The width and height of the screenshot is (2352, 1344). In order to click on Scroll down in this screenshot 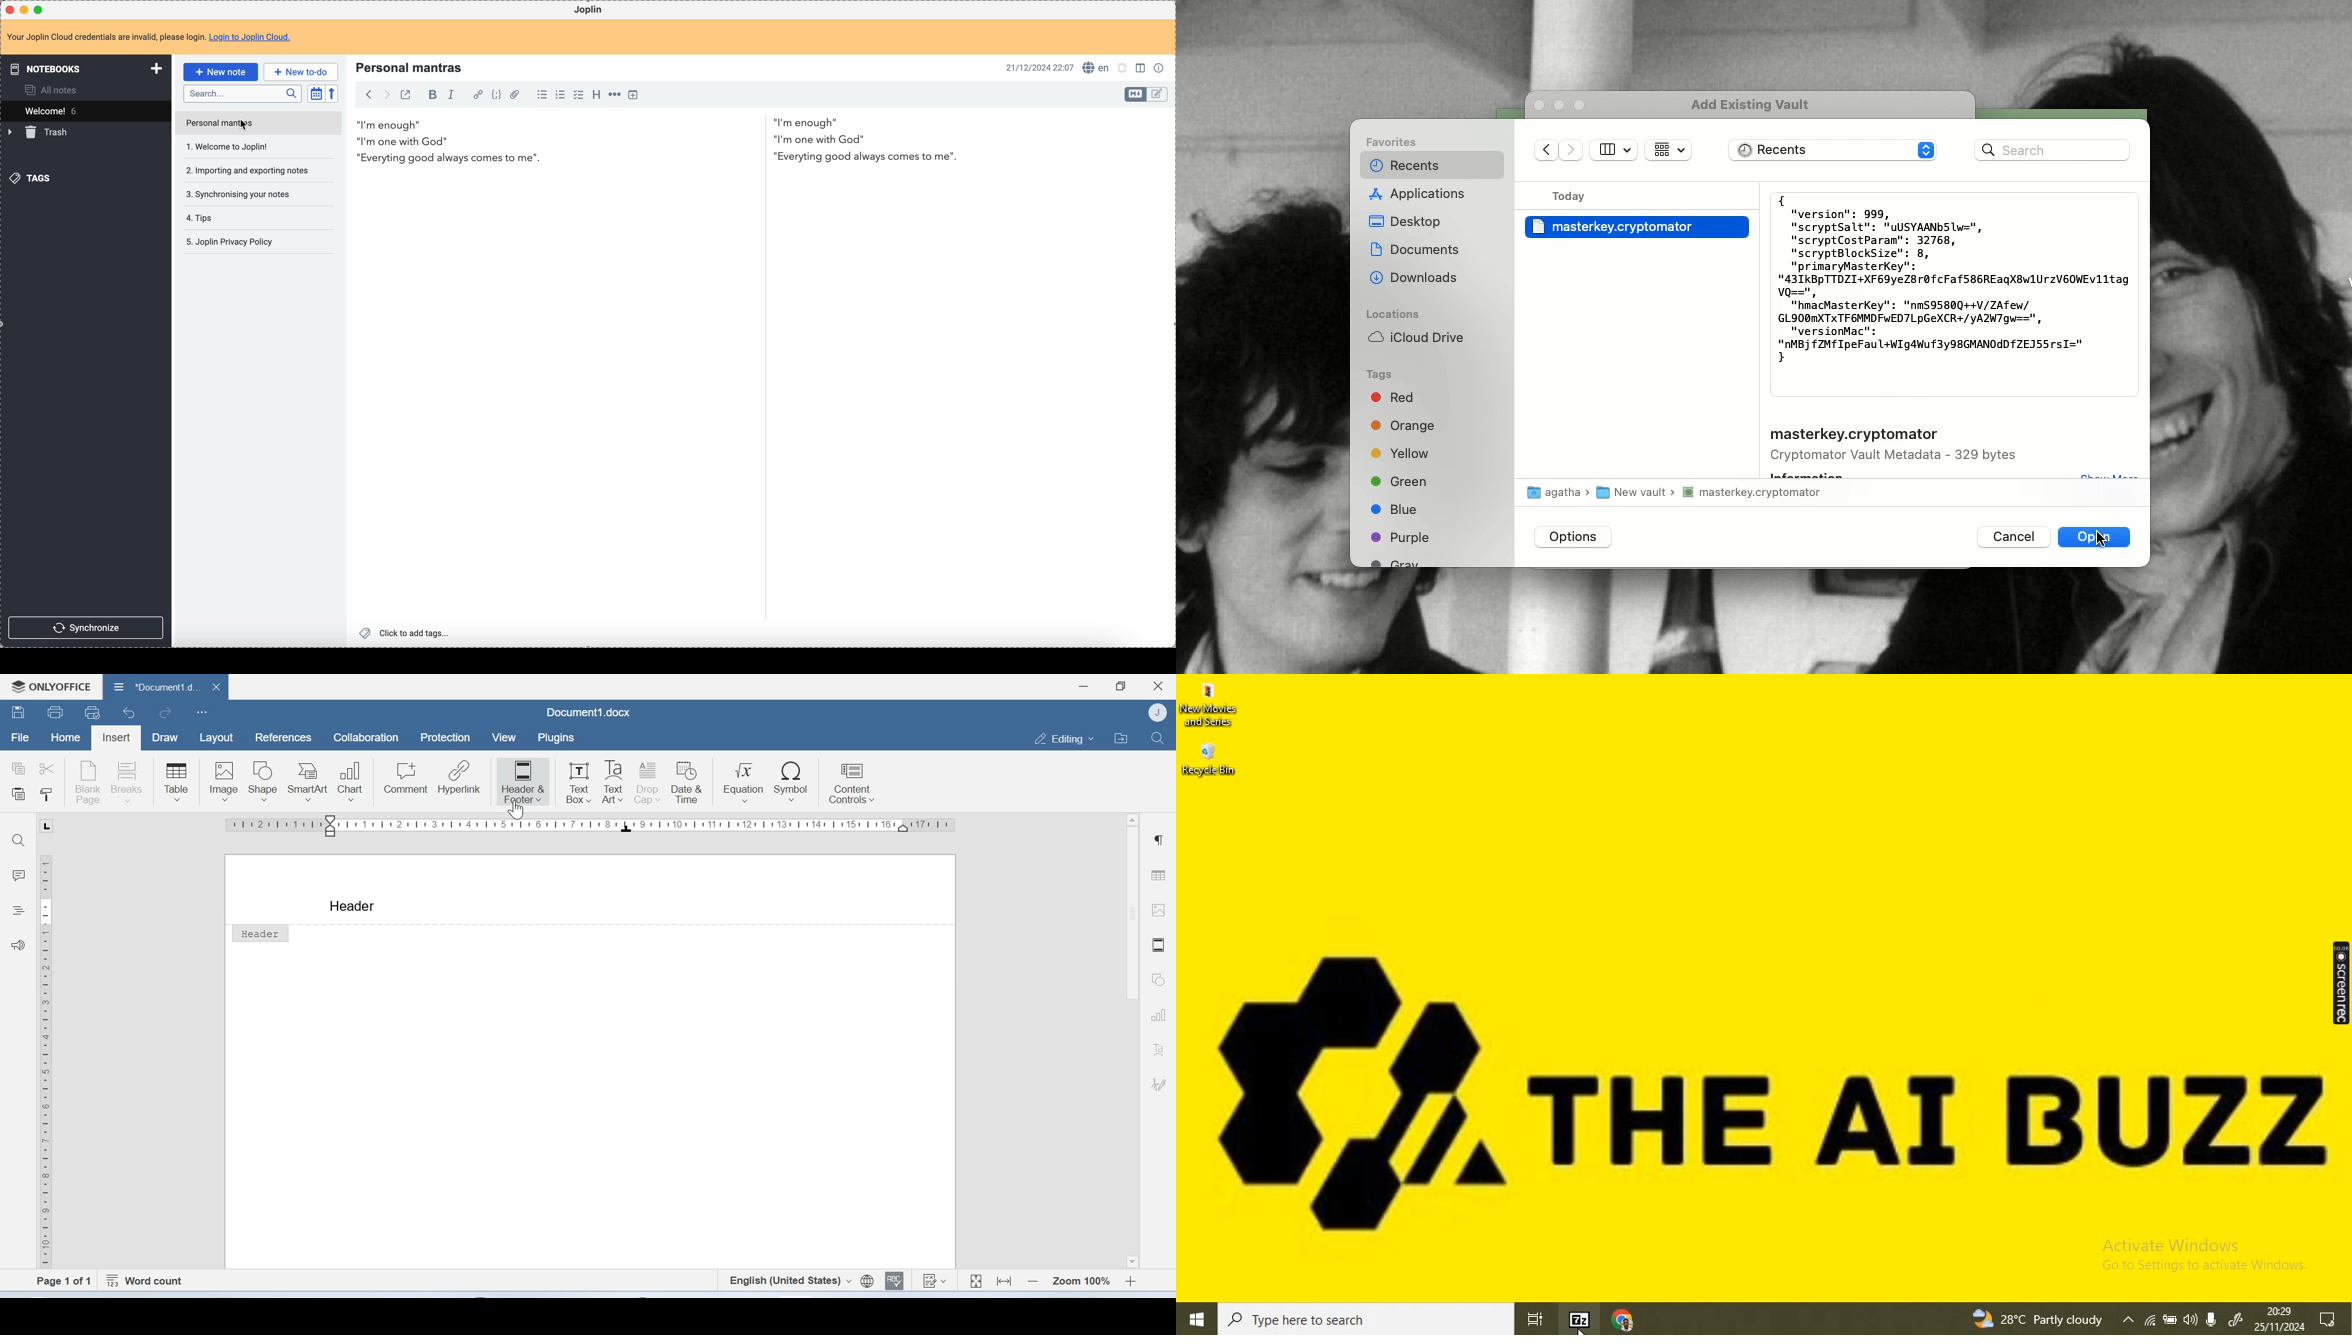, I will do `click(1131, 1263)`.